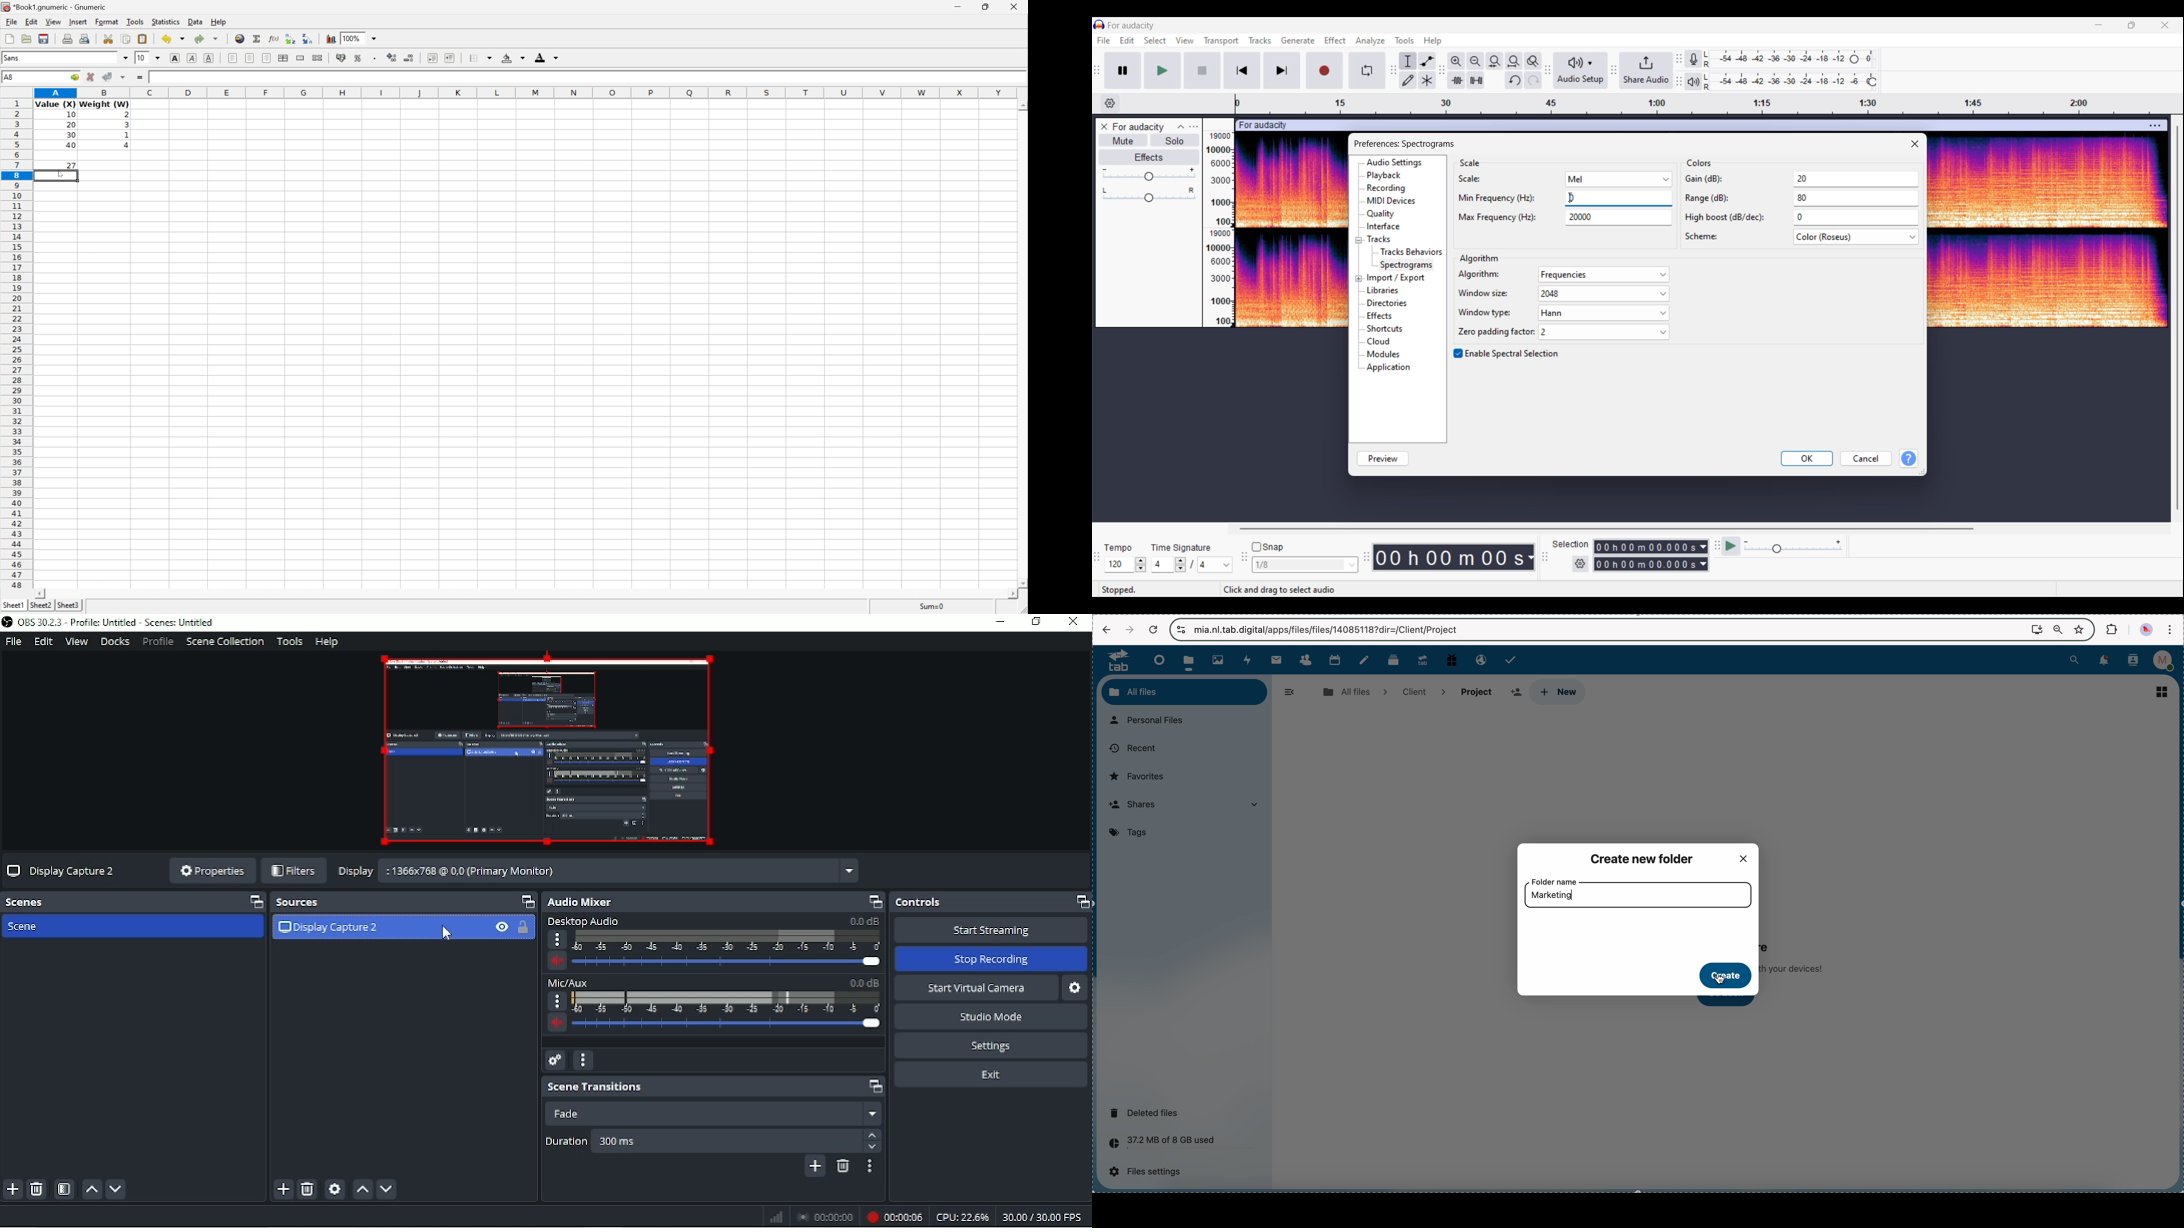 The height and width of the screenshot is (1232, 2184). What do you see at coordinates (1366, 660) in the screenshot?
I see `notes` at bounding box center [1366, 660].